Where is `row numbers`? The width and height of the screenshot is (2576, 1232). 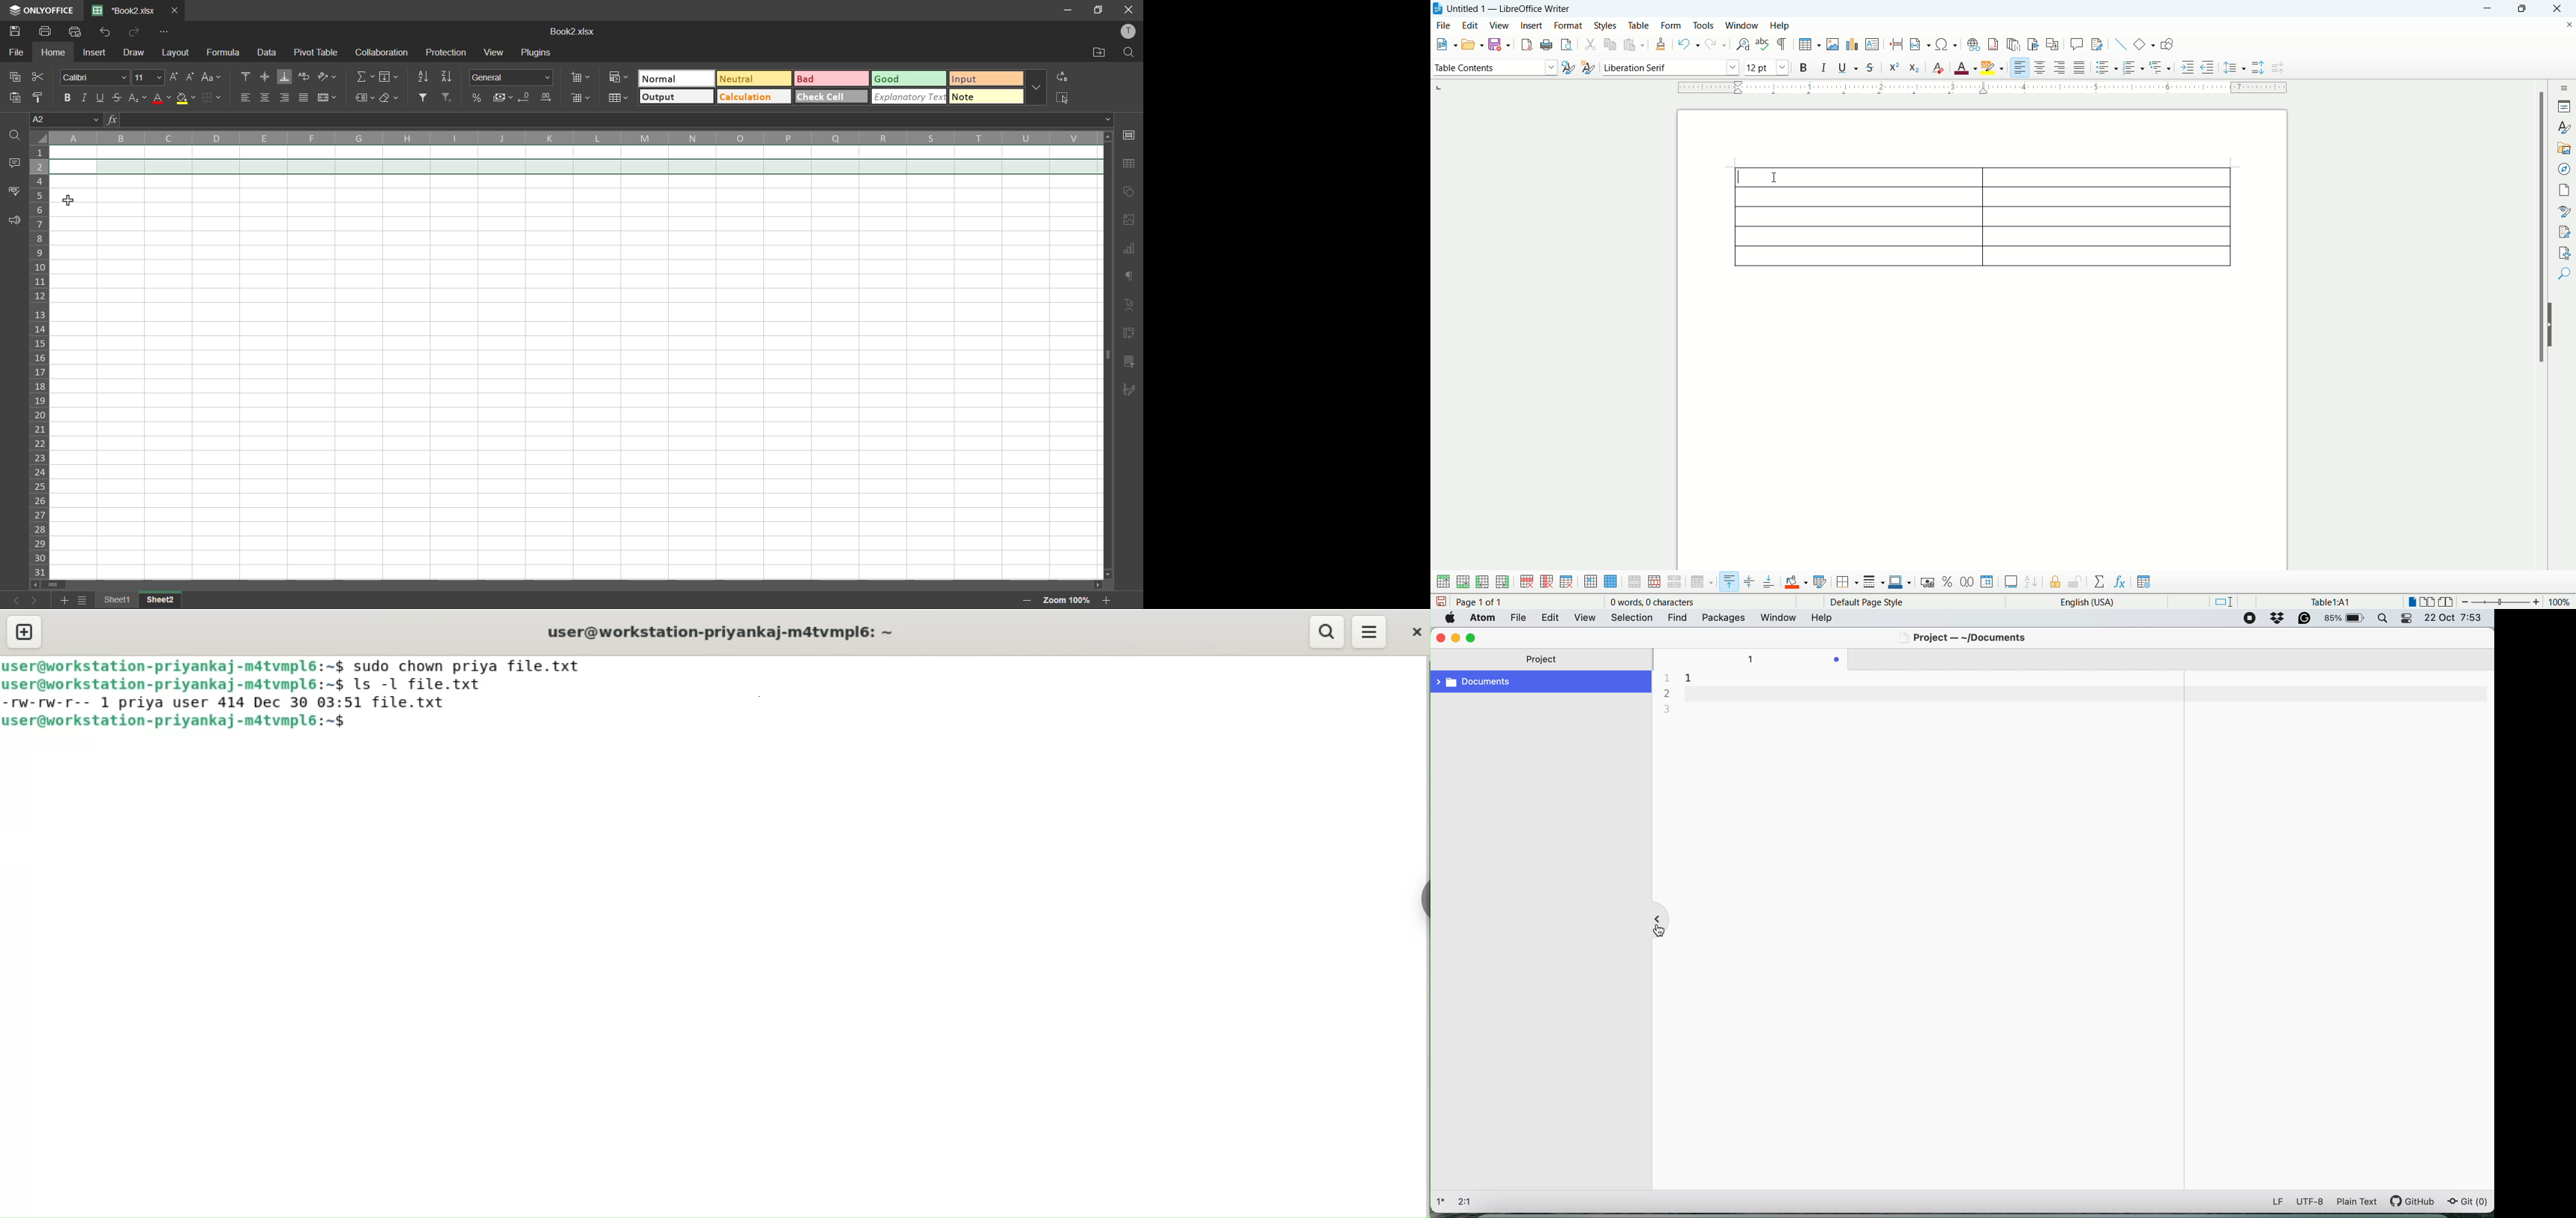
row numbers is located at coordinates (42, 363).